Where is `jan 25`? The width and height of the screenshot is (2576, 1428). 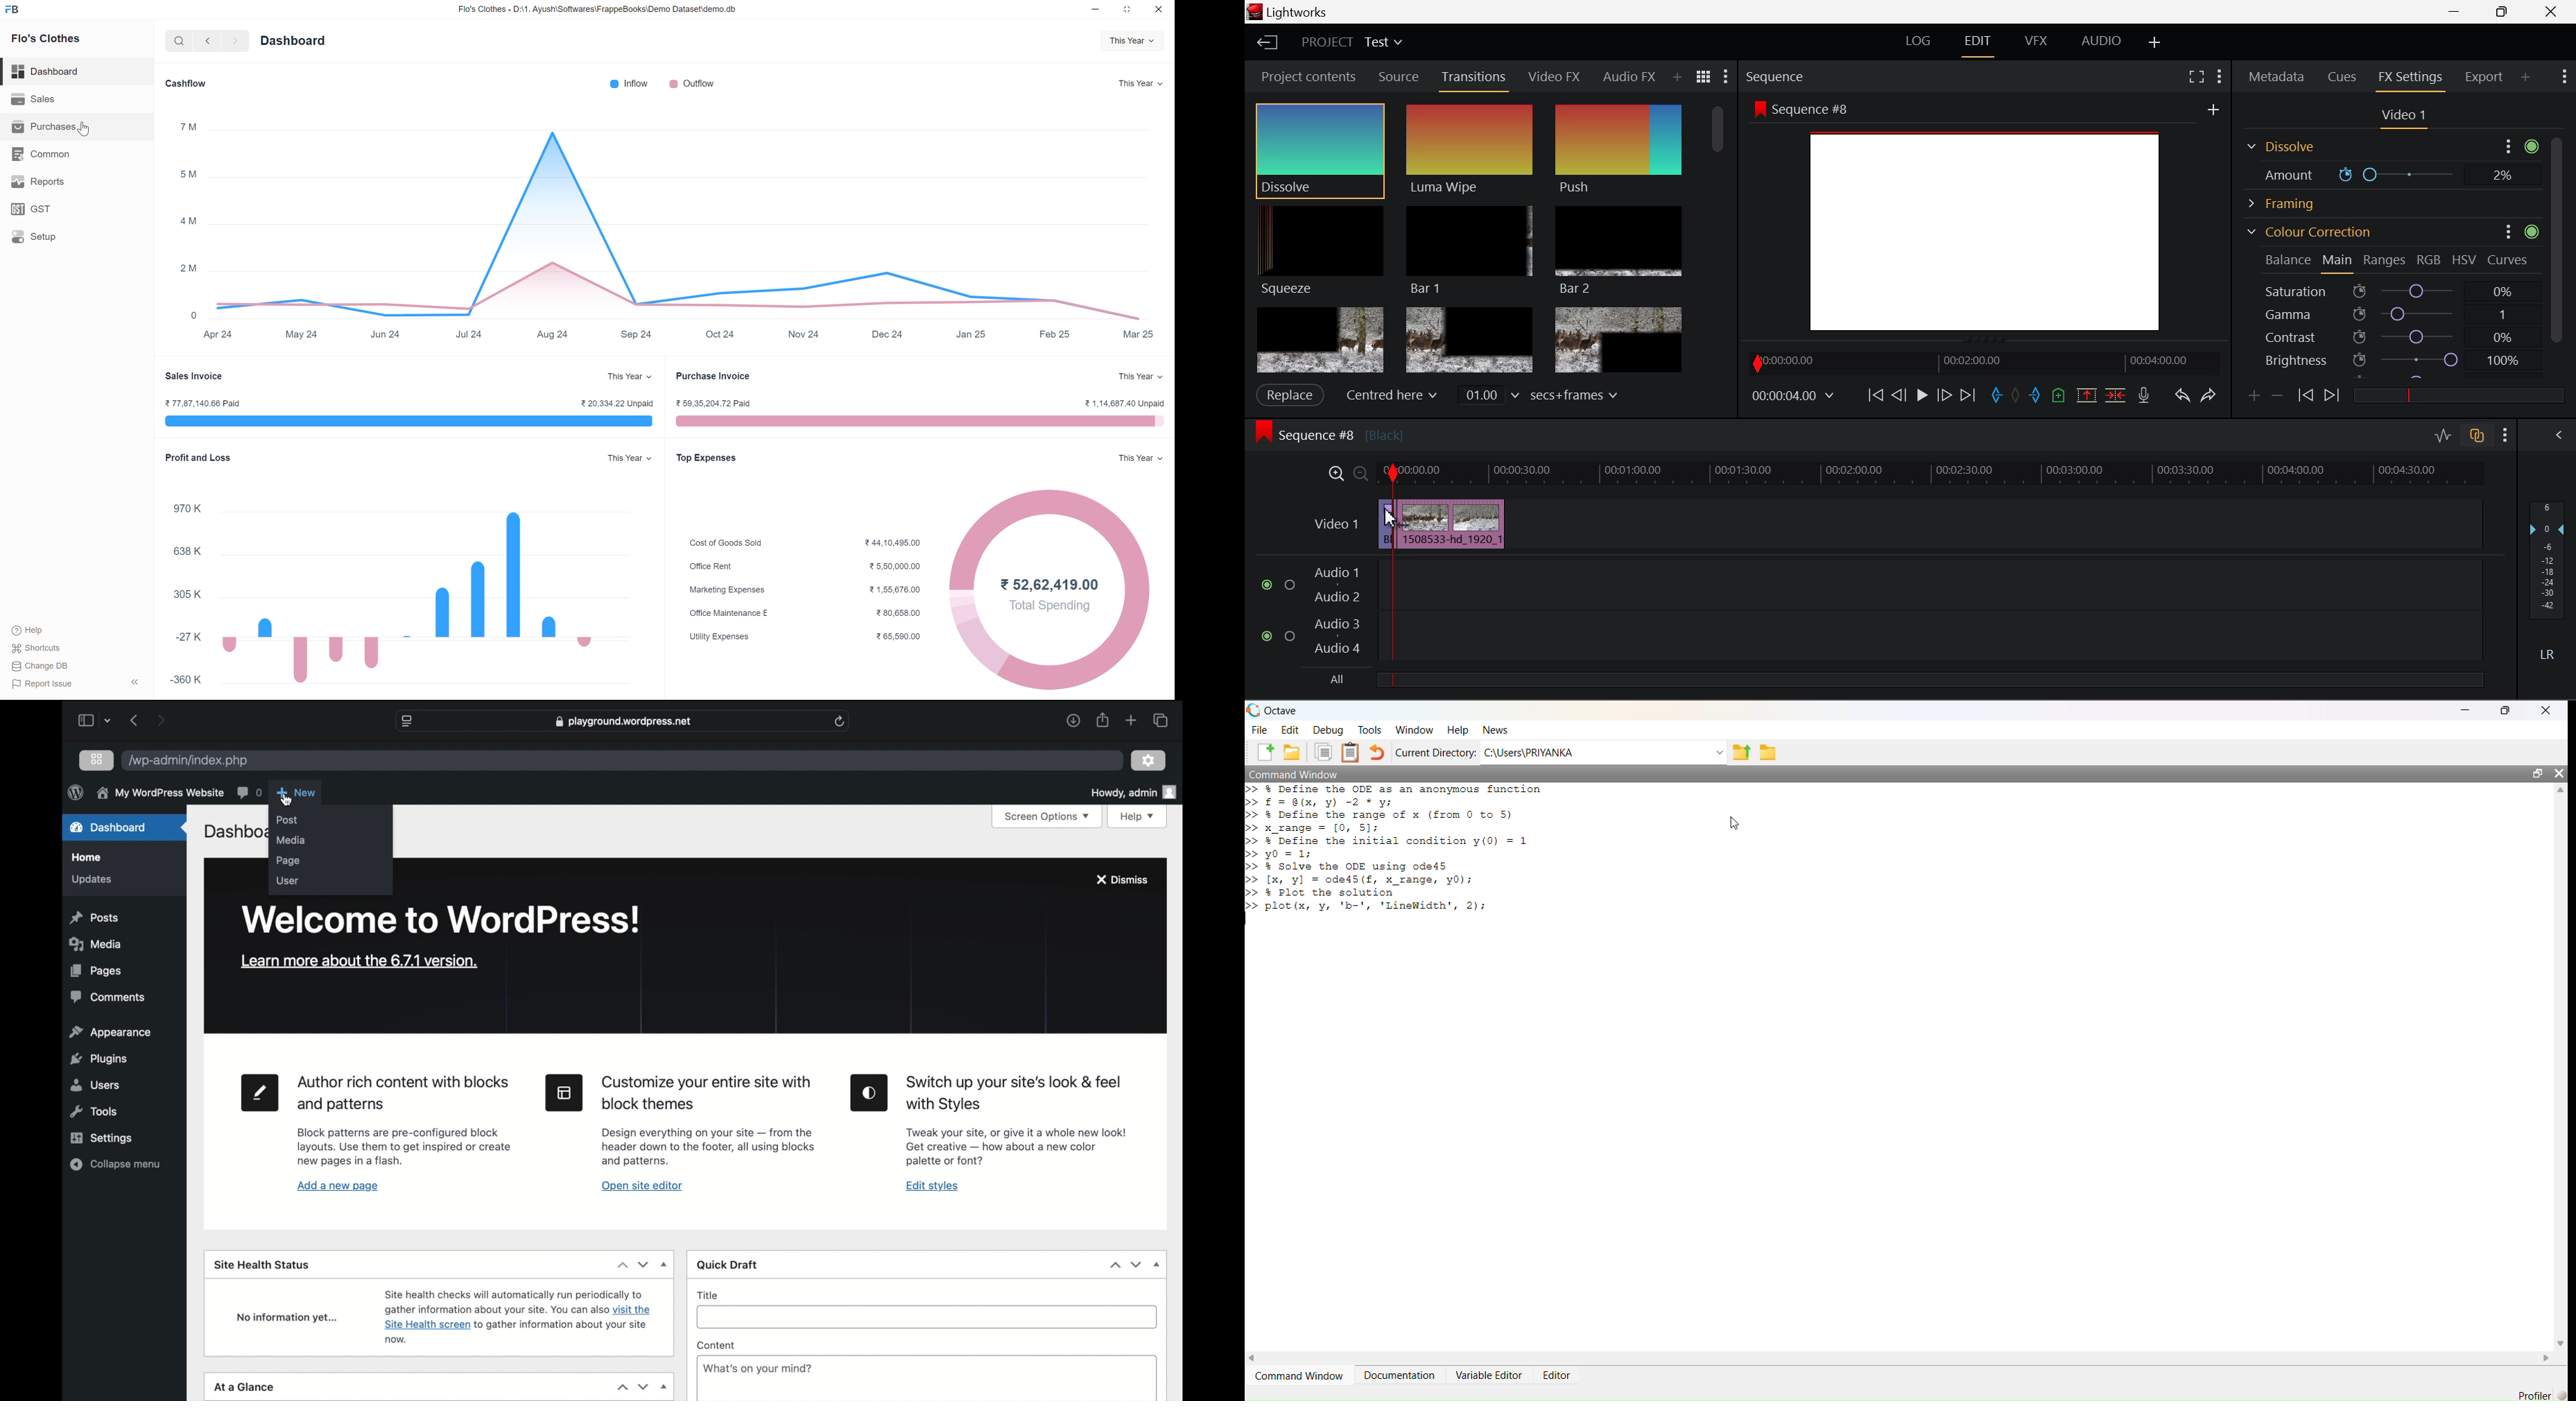 jan 25 is located at coordinates (972, 333).